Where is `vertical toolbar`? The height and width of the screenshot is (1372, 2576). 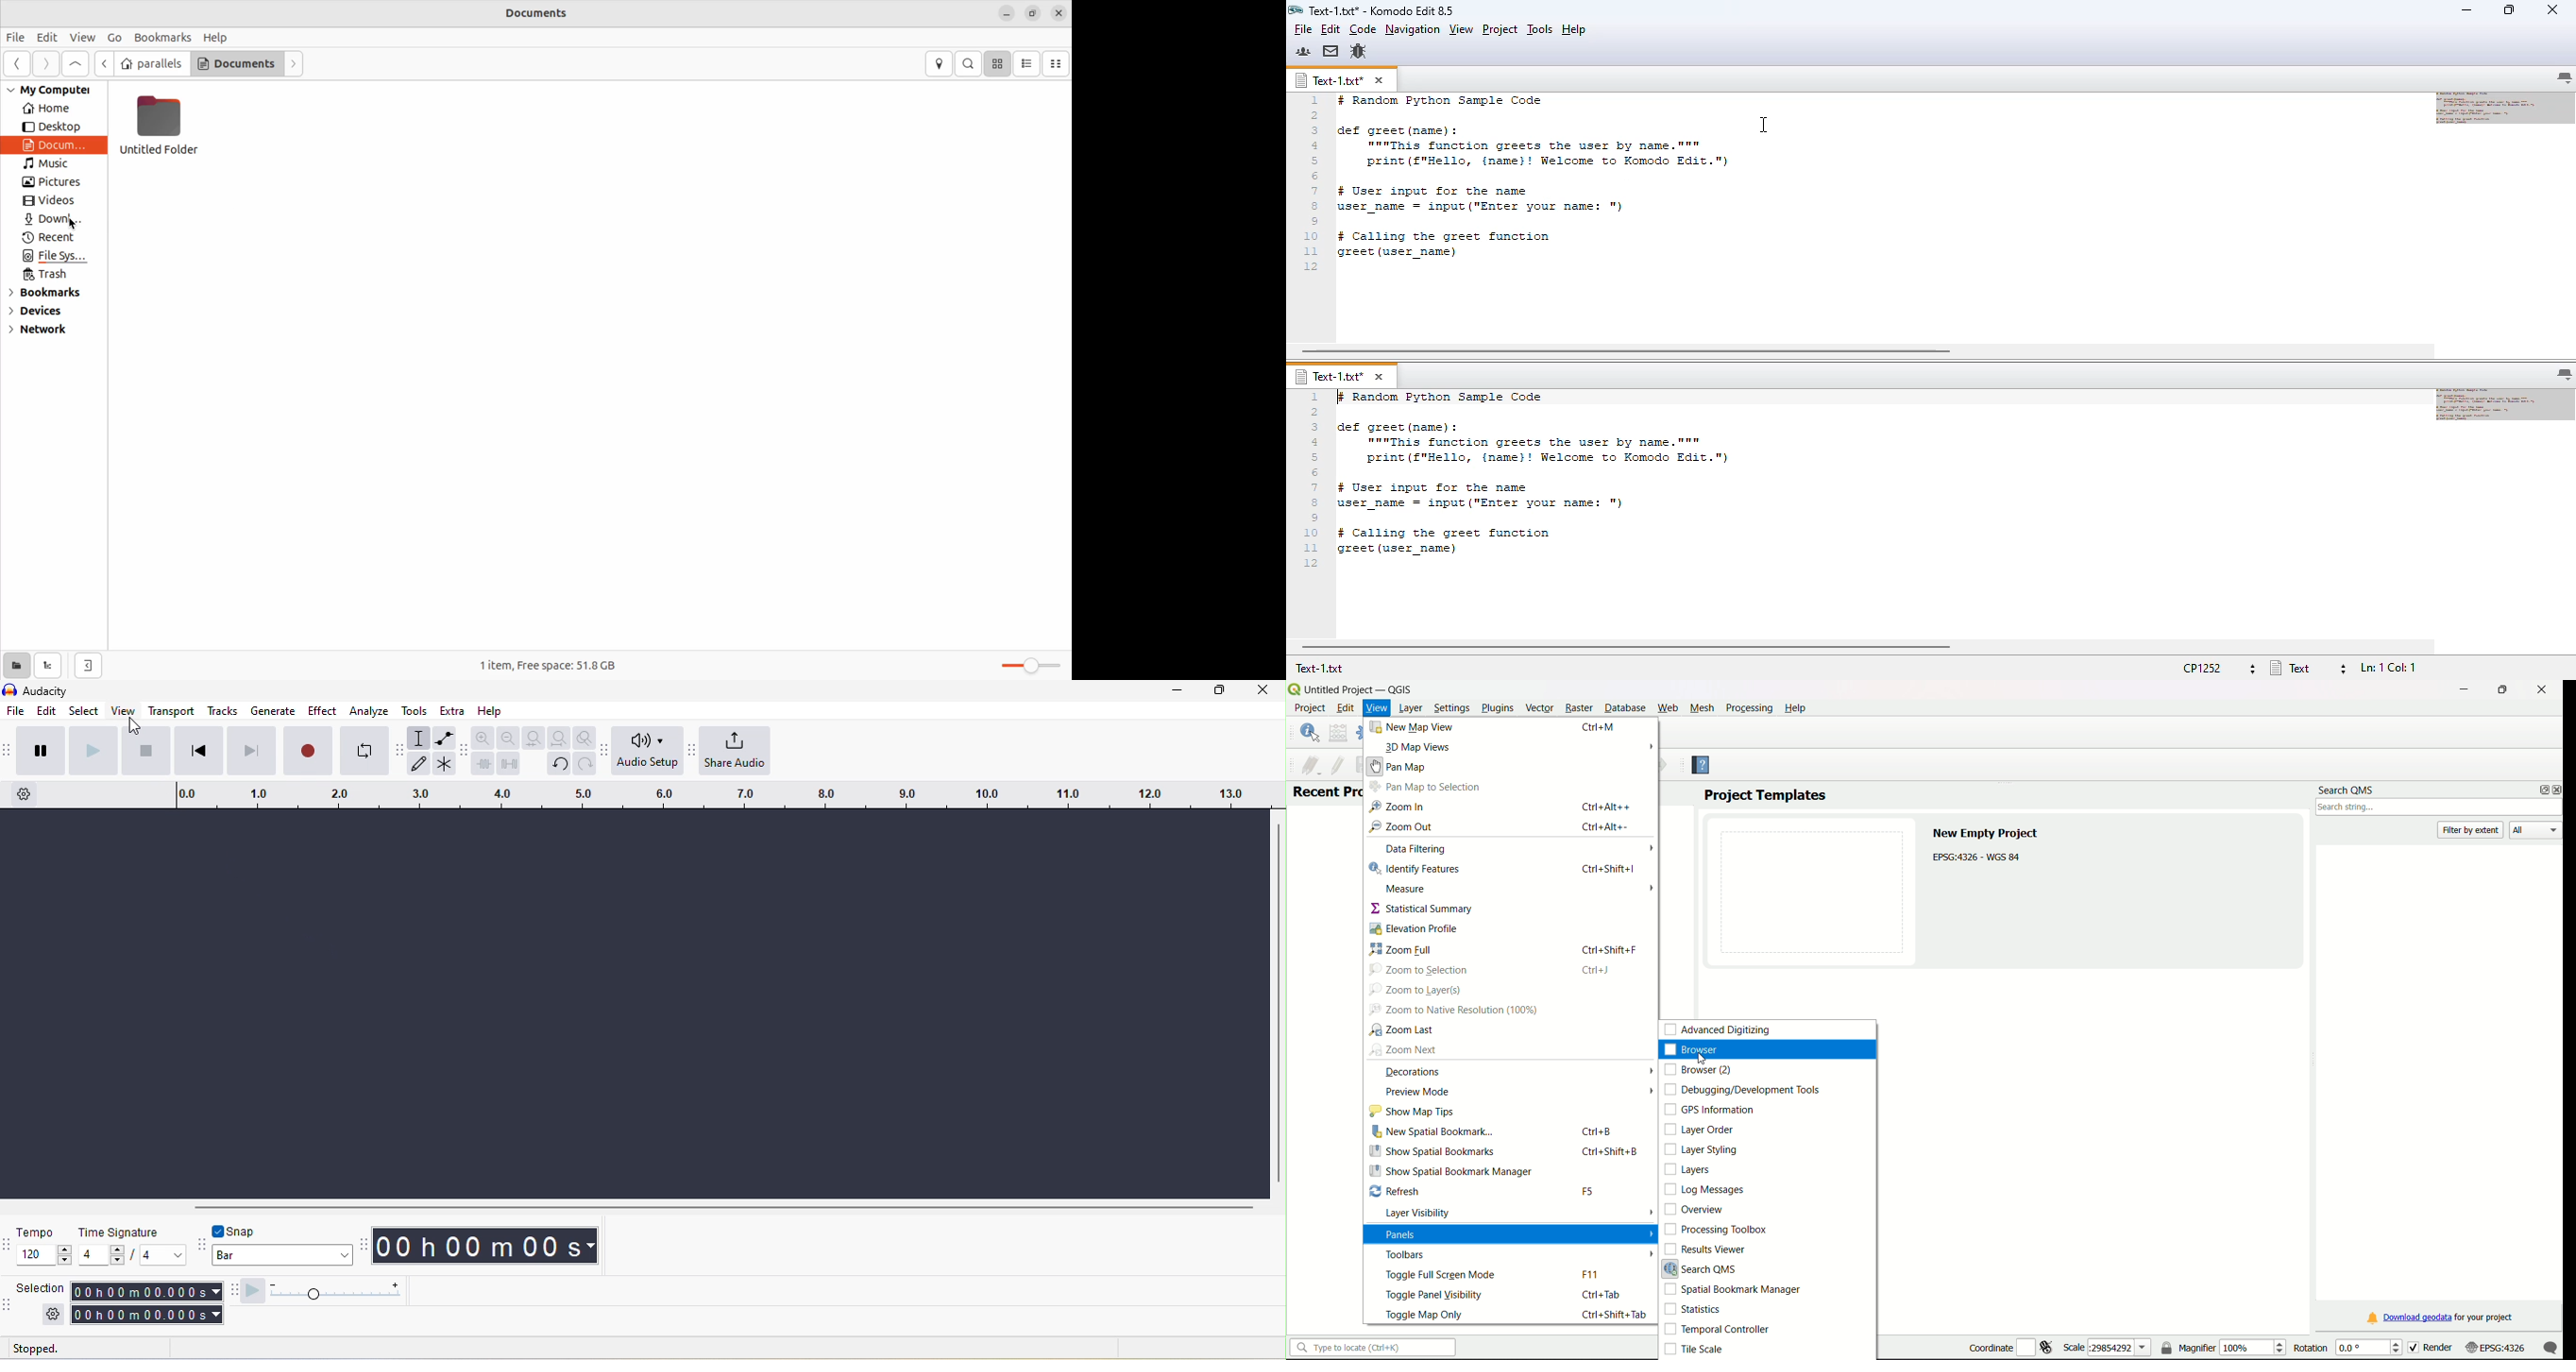
vertical toolbar is located at coordinates (1279, 1003).